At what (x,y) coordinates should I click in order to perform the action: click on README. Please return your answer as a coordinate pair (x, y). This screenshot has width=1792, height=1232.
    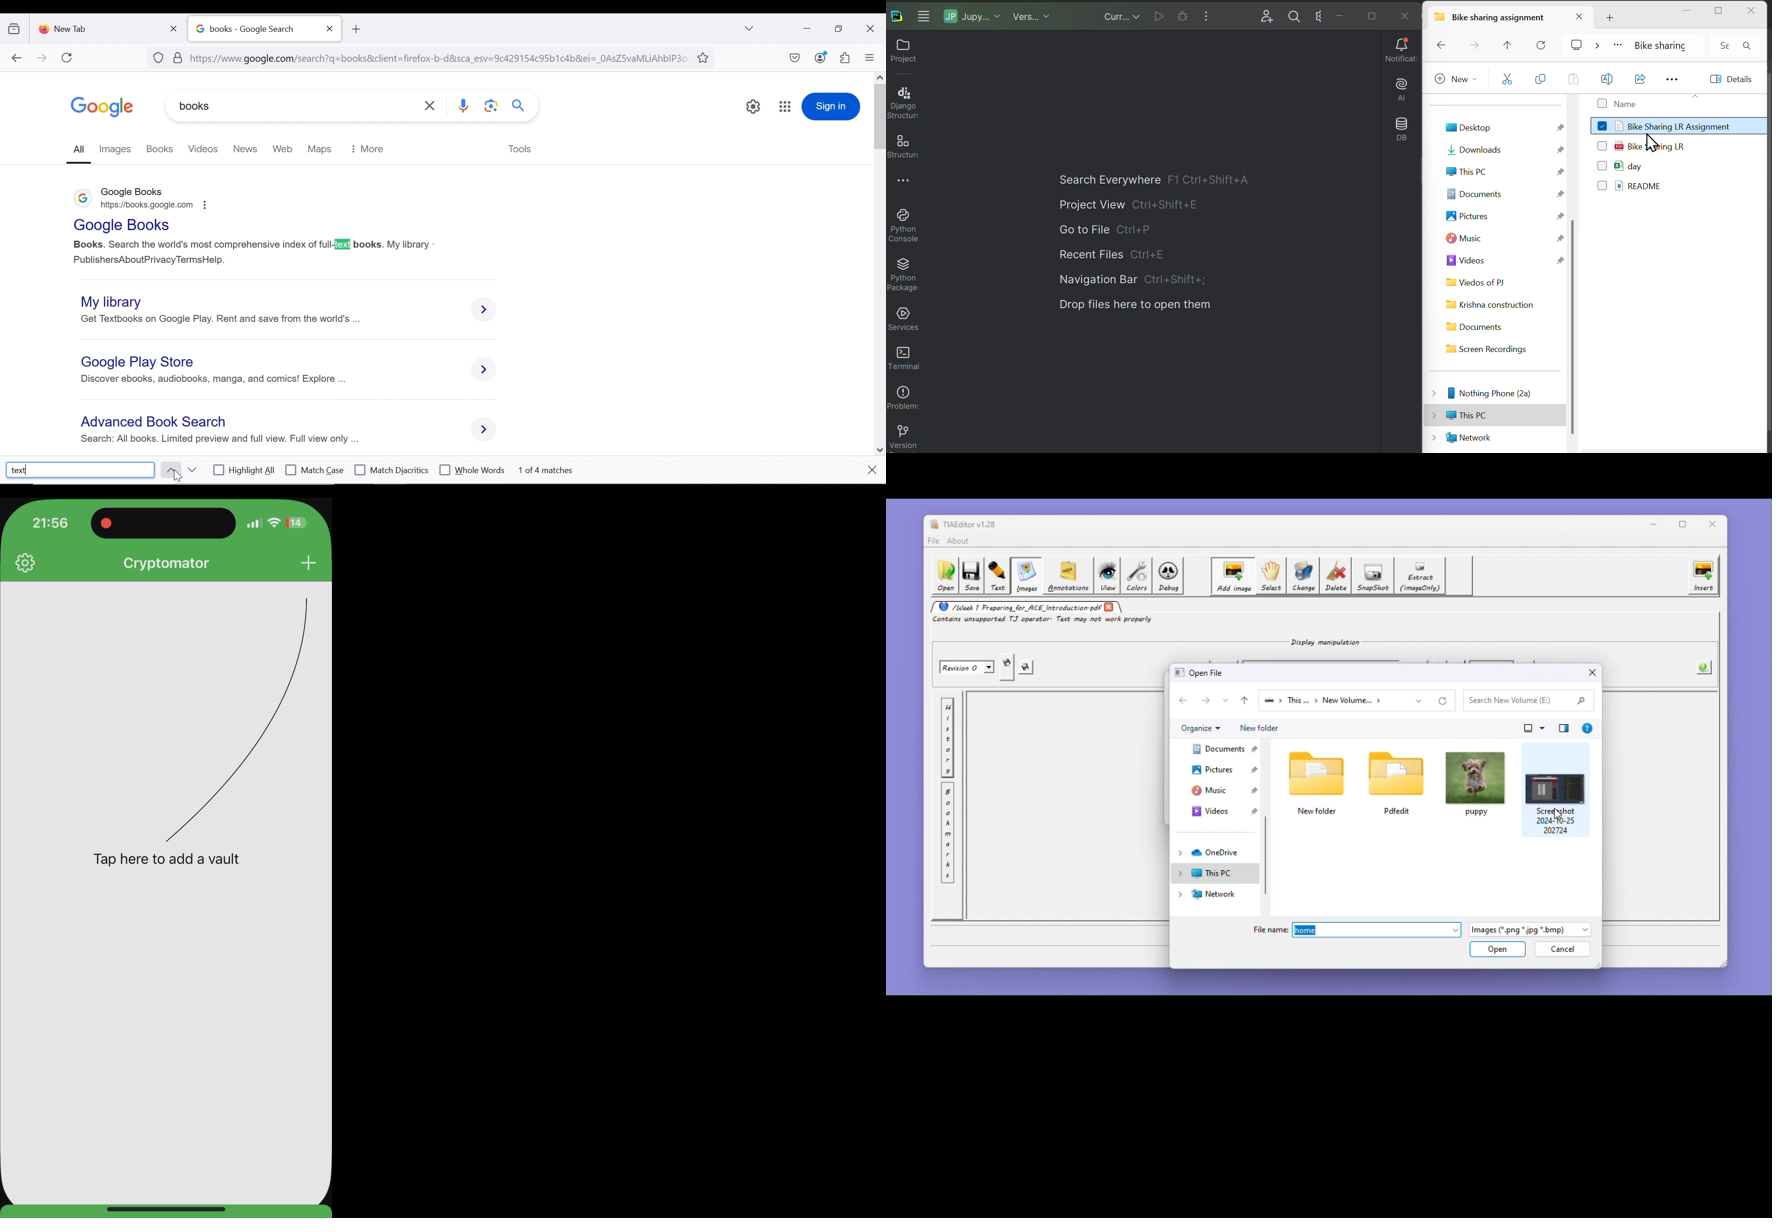
    Looking at the image, I should click on (1643, 189).